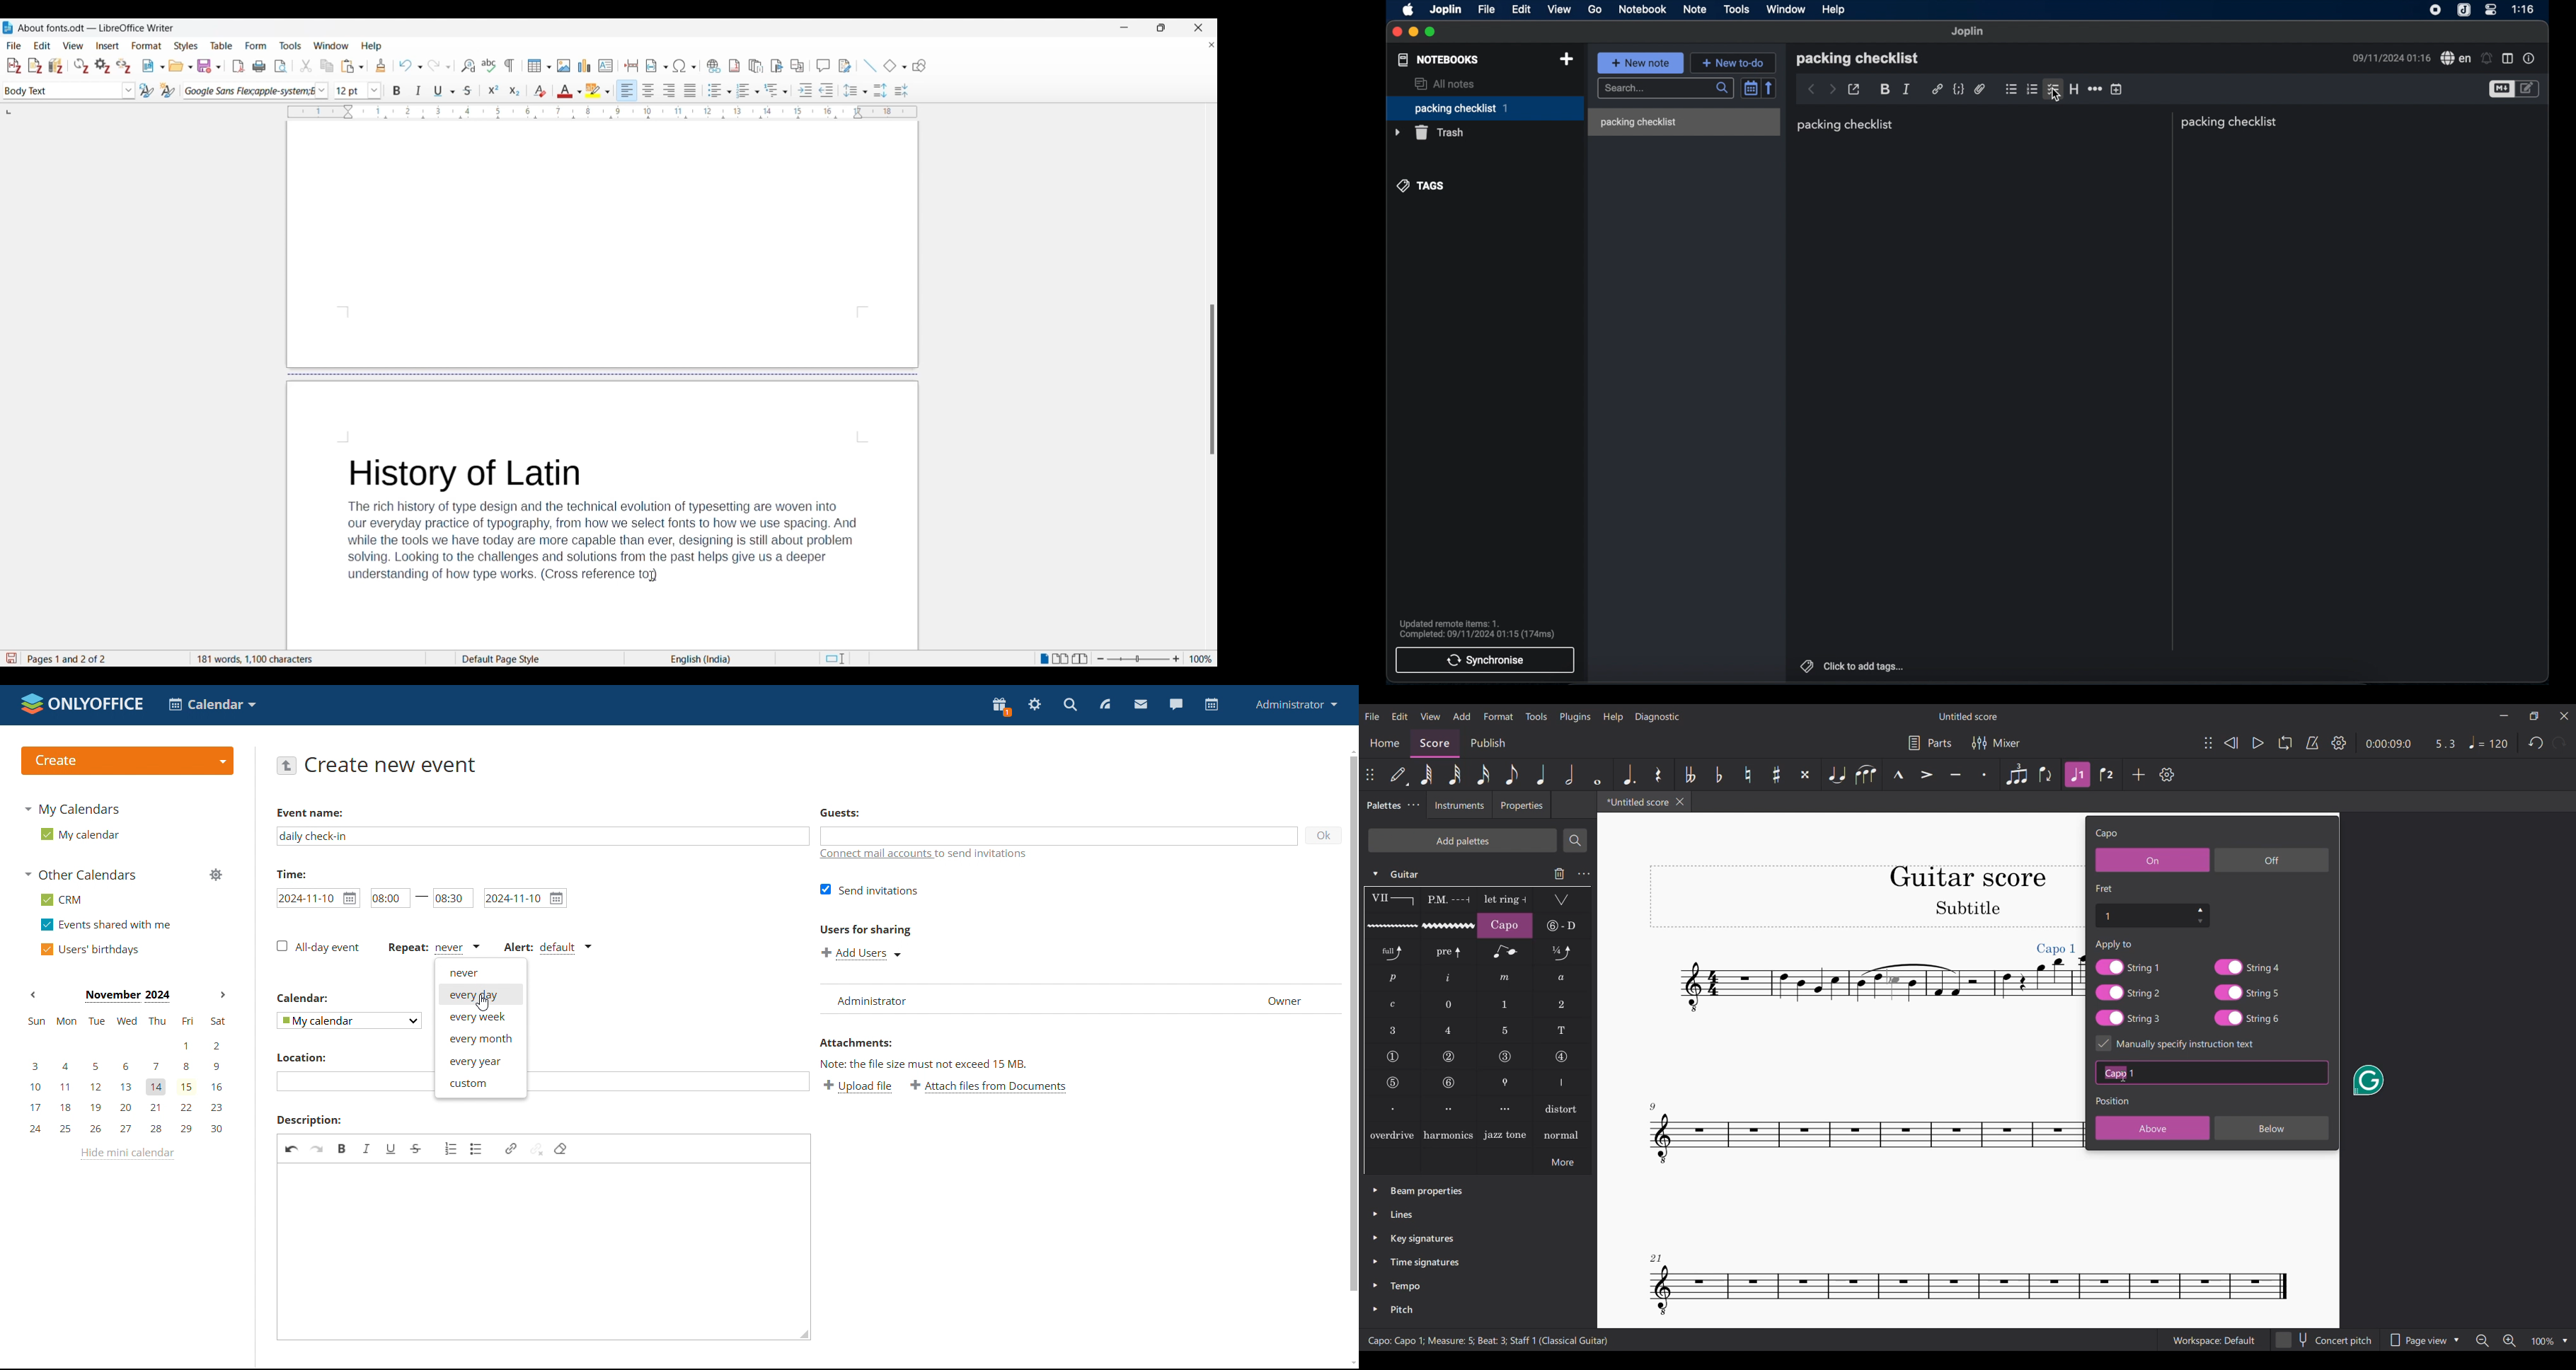 The height and width of the screenshot is (1372, 2576). Describe the element at coordinates (2105, 888) in the screenshot. I see `Section title` at that location.